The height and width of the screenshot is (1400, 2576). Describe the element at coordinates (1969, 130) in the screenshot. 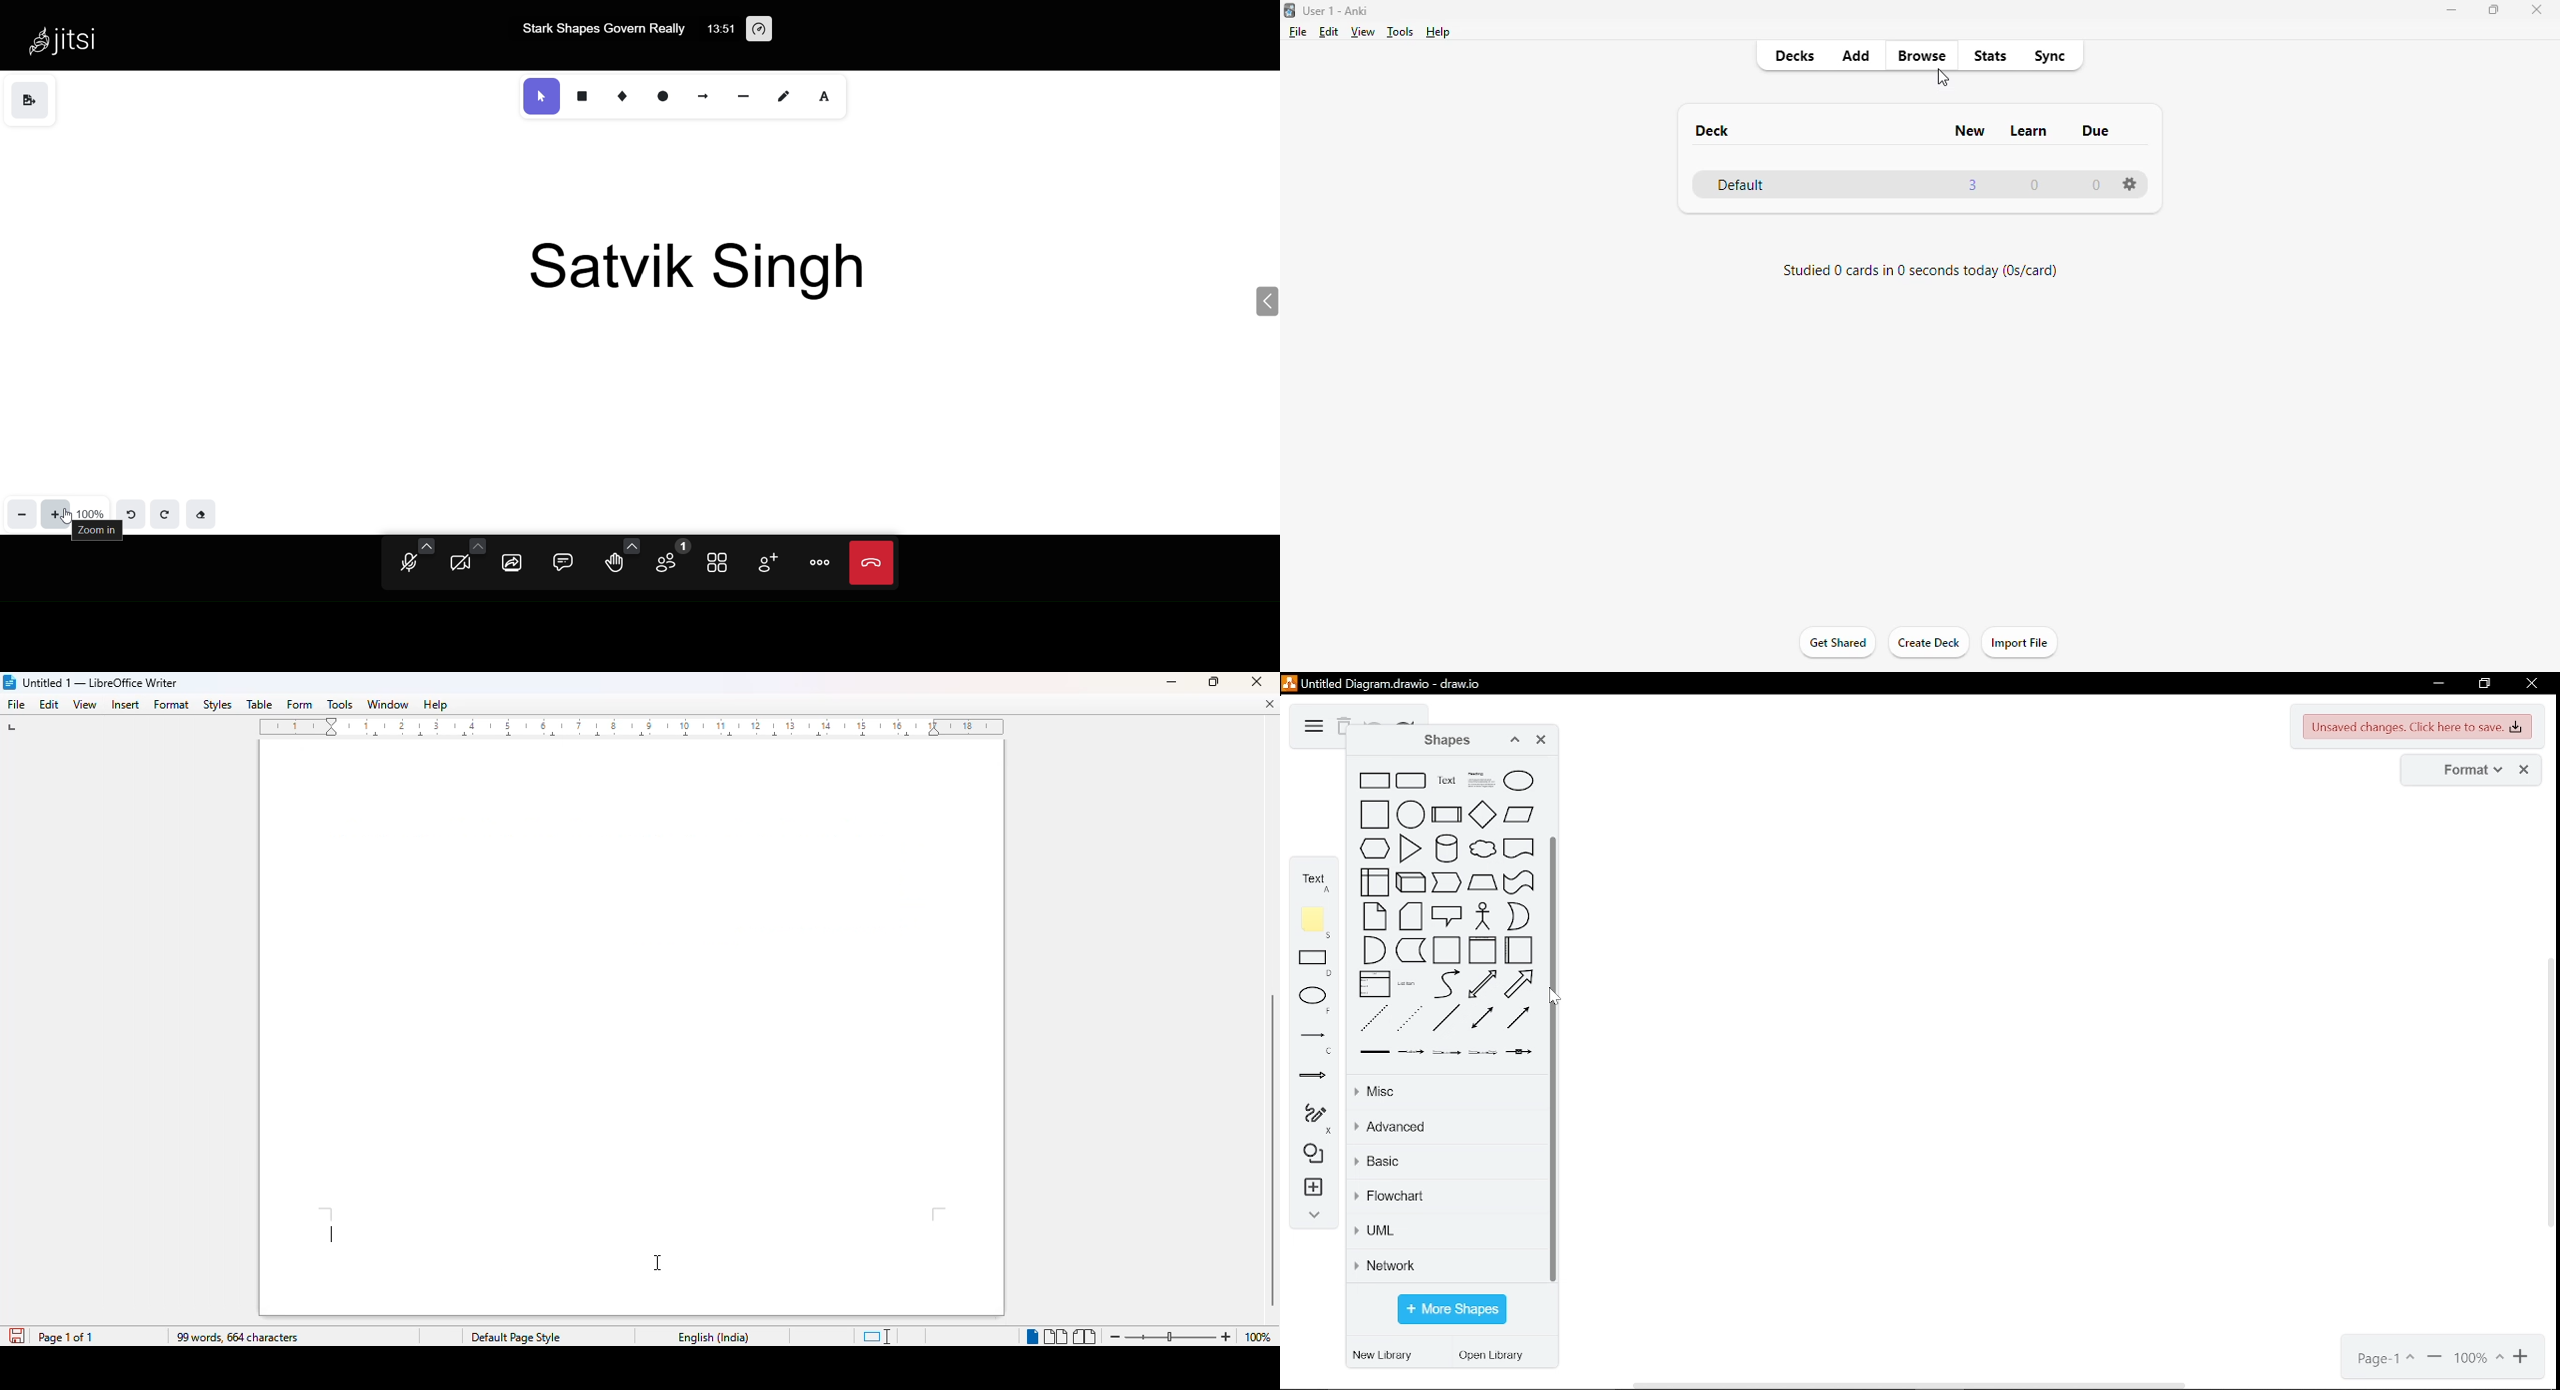

I see `new` at that location.